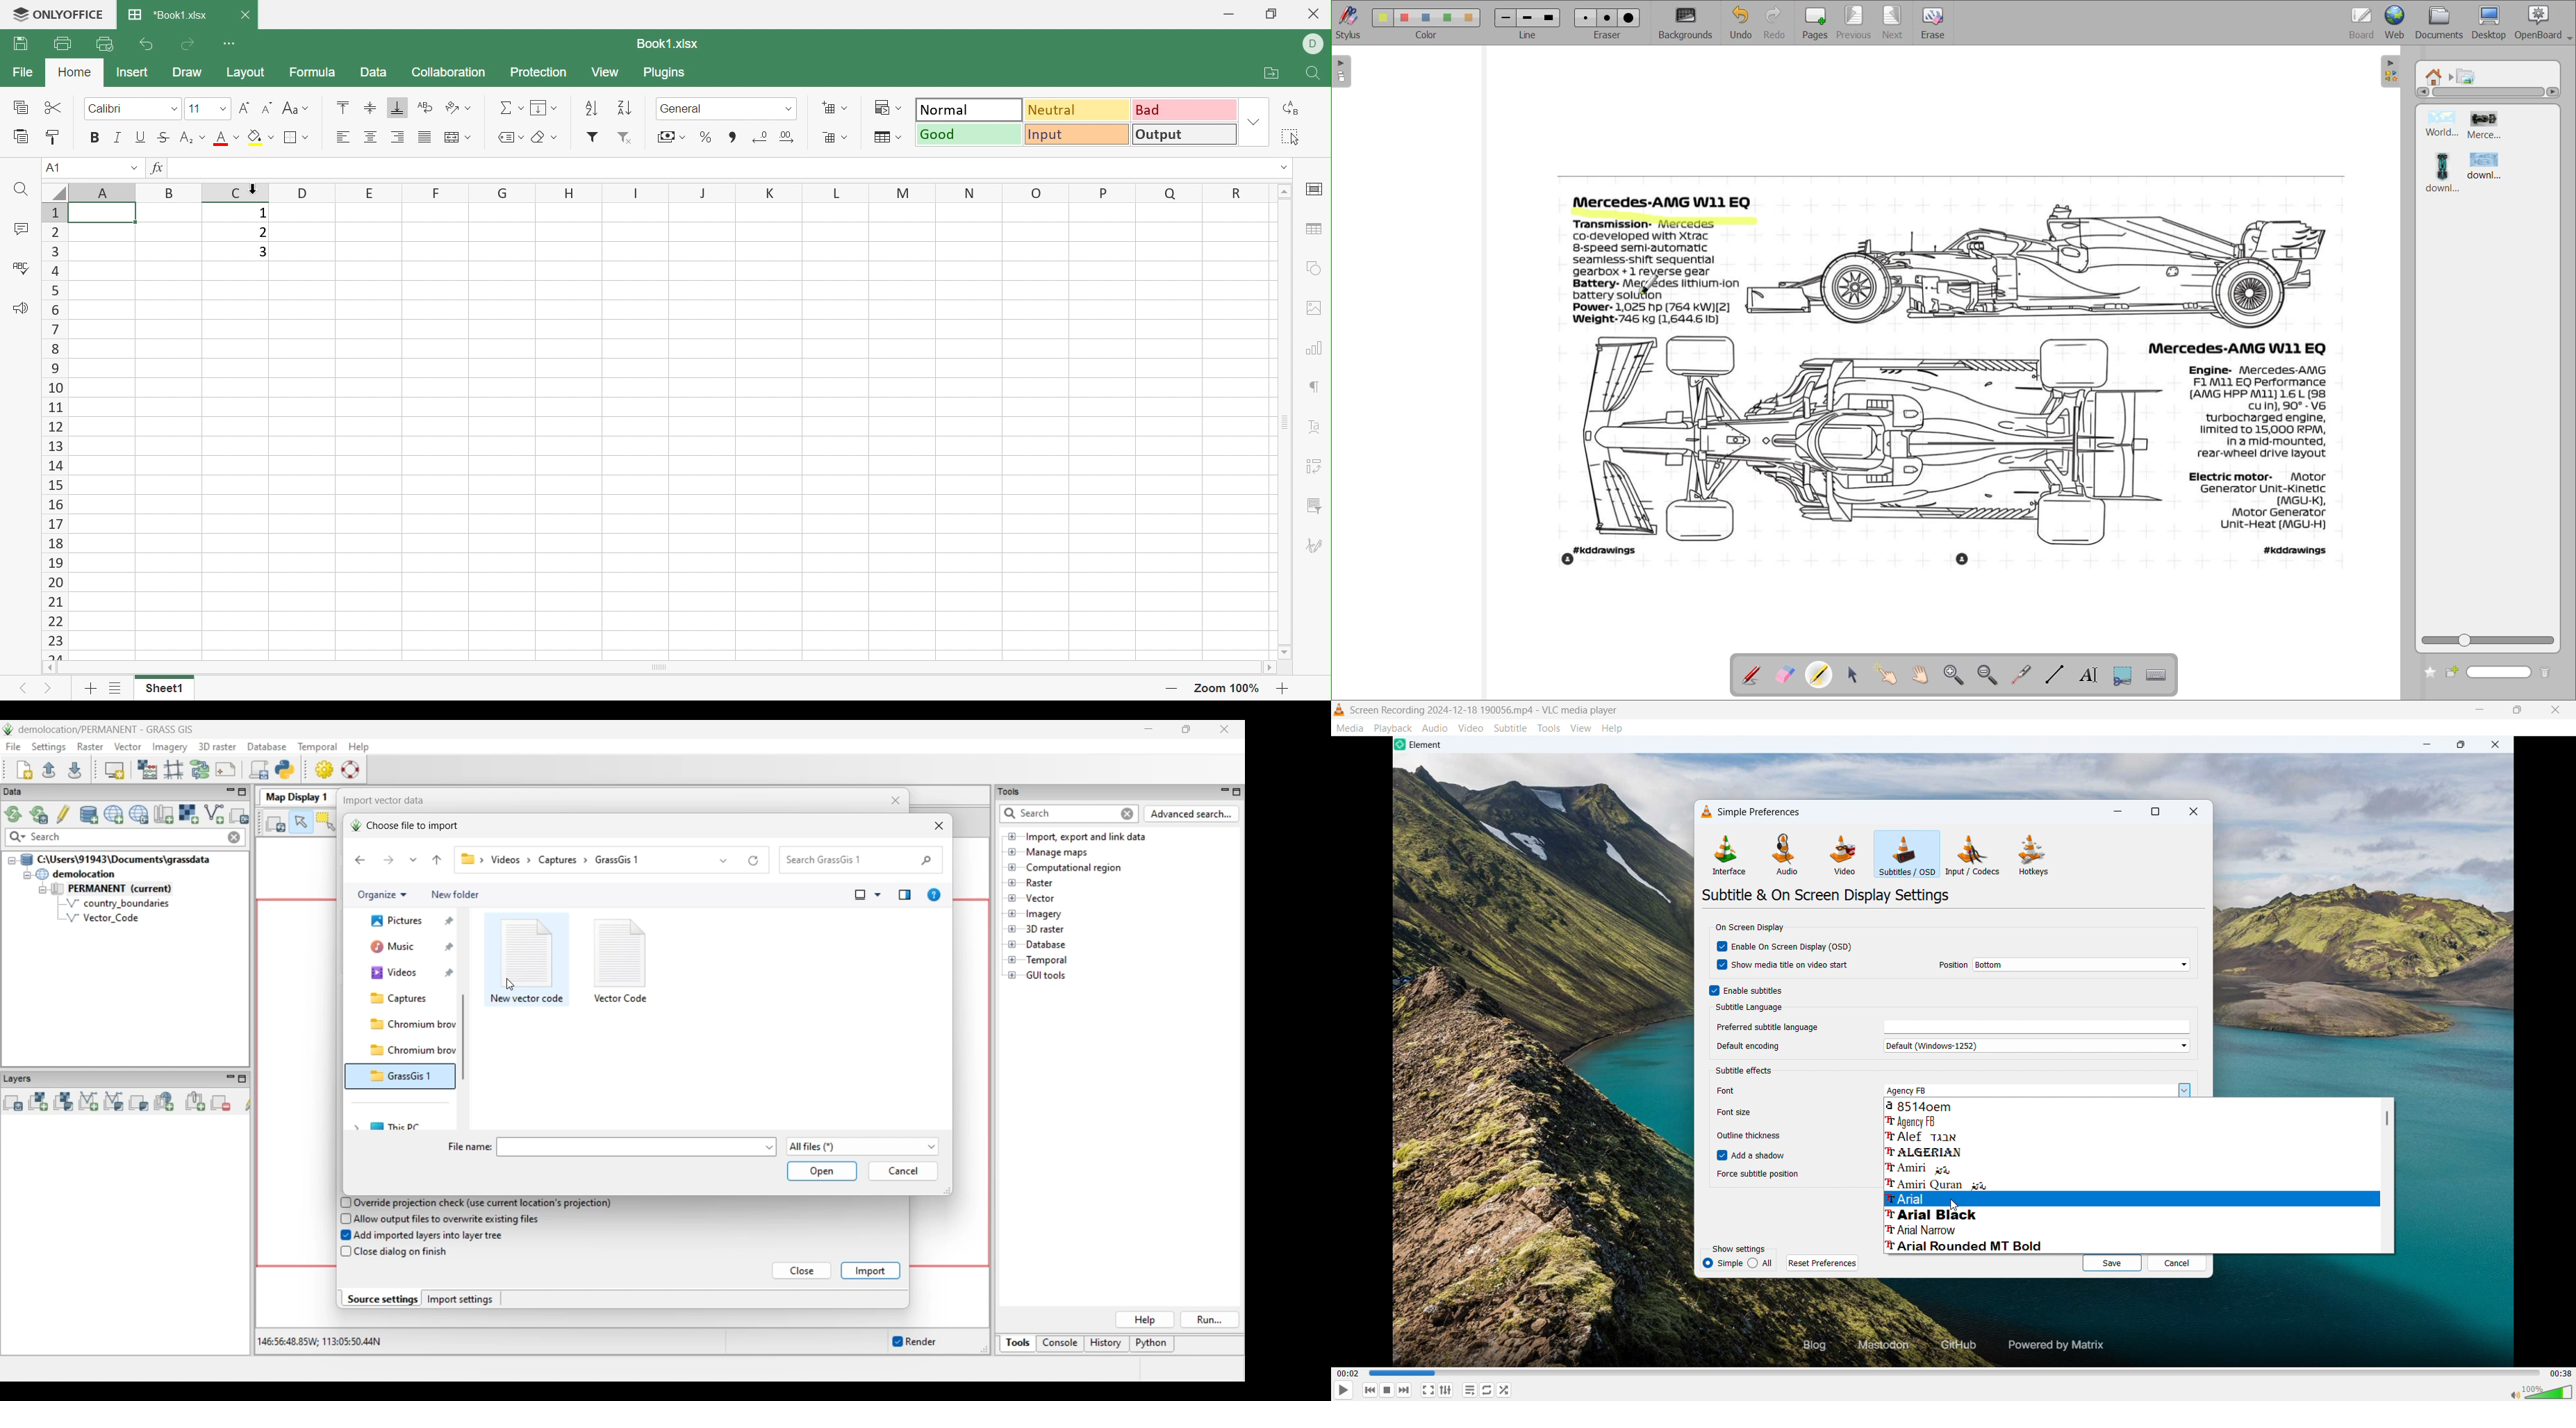 The image size is (2576, 1428). Describe the element at coordinates (1608, 17) in the screenshot. I see `eraser 2` at that location.